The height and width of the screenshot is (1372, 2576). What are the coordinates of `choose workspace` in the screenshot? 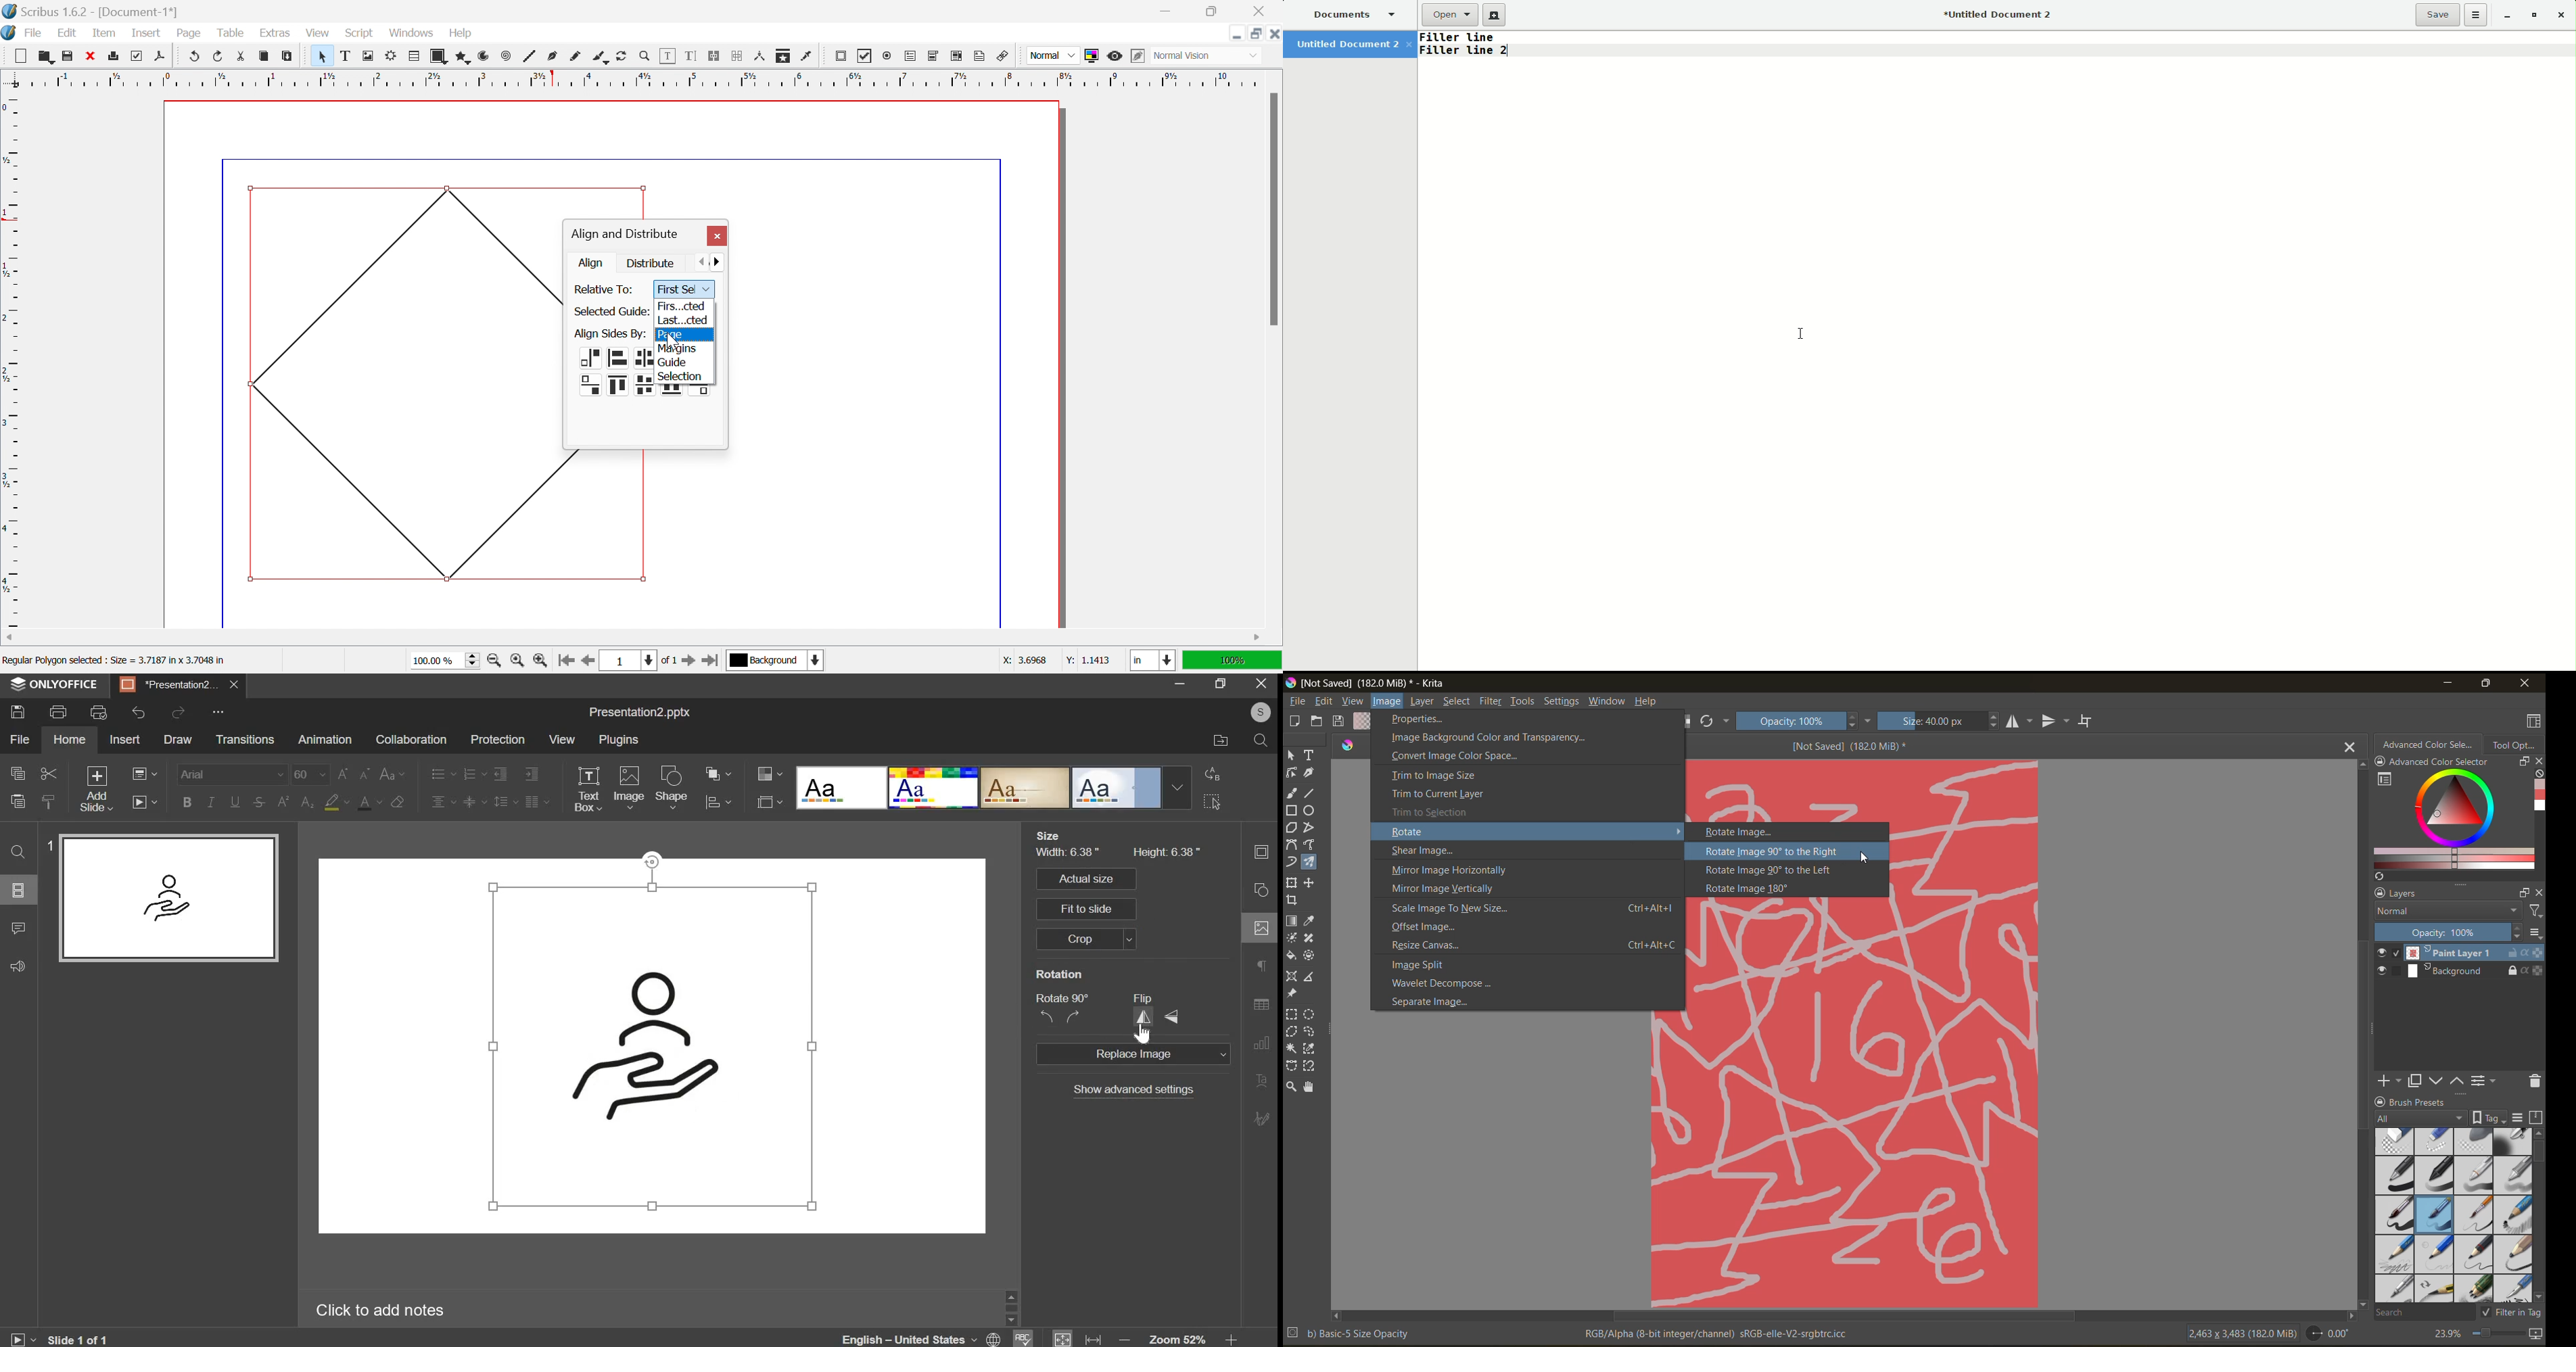 It's located at (2535, 722).